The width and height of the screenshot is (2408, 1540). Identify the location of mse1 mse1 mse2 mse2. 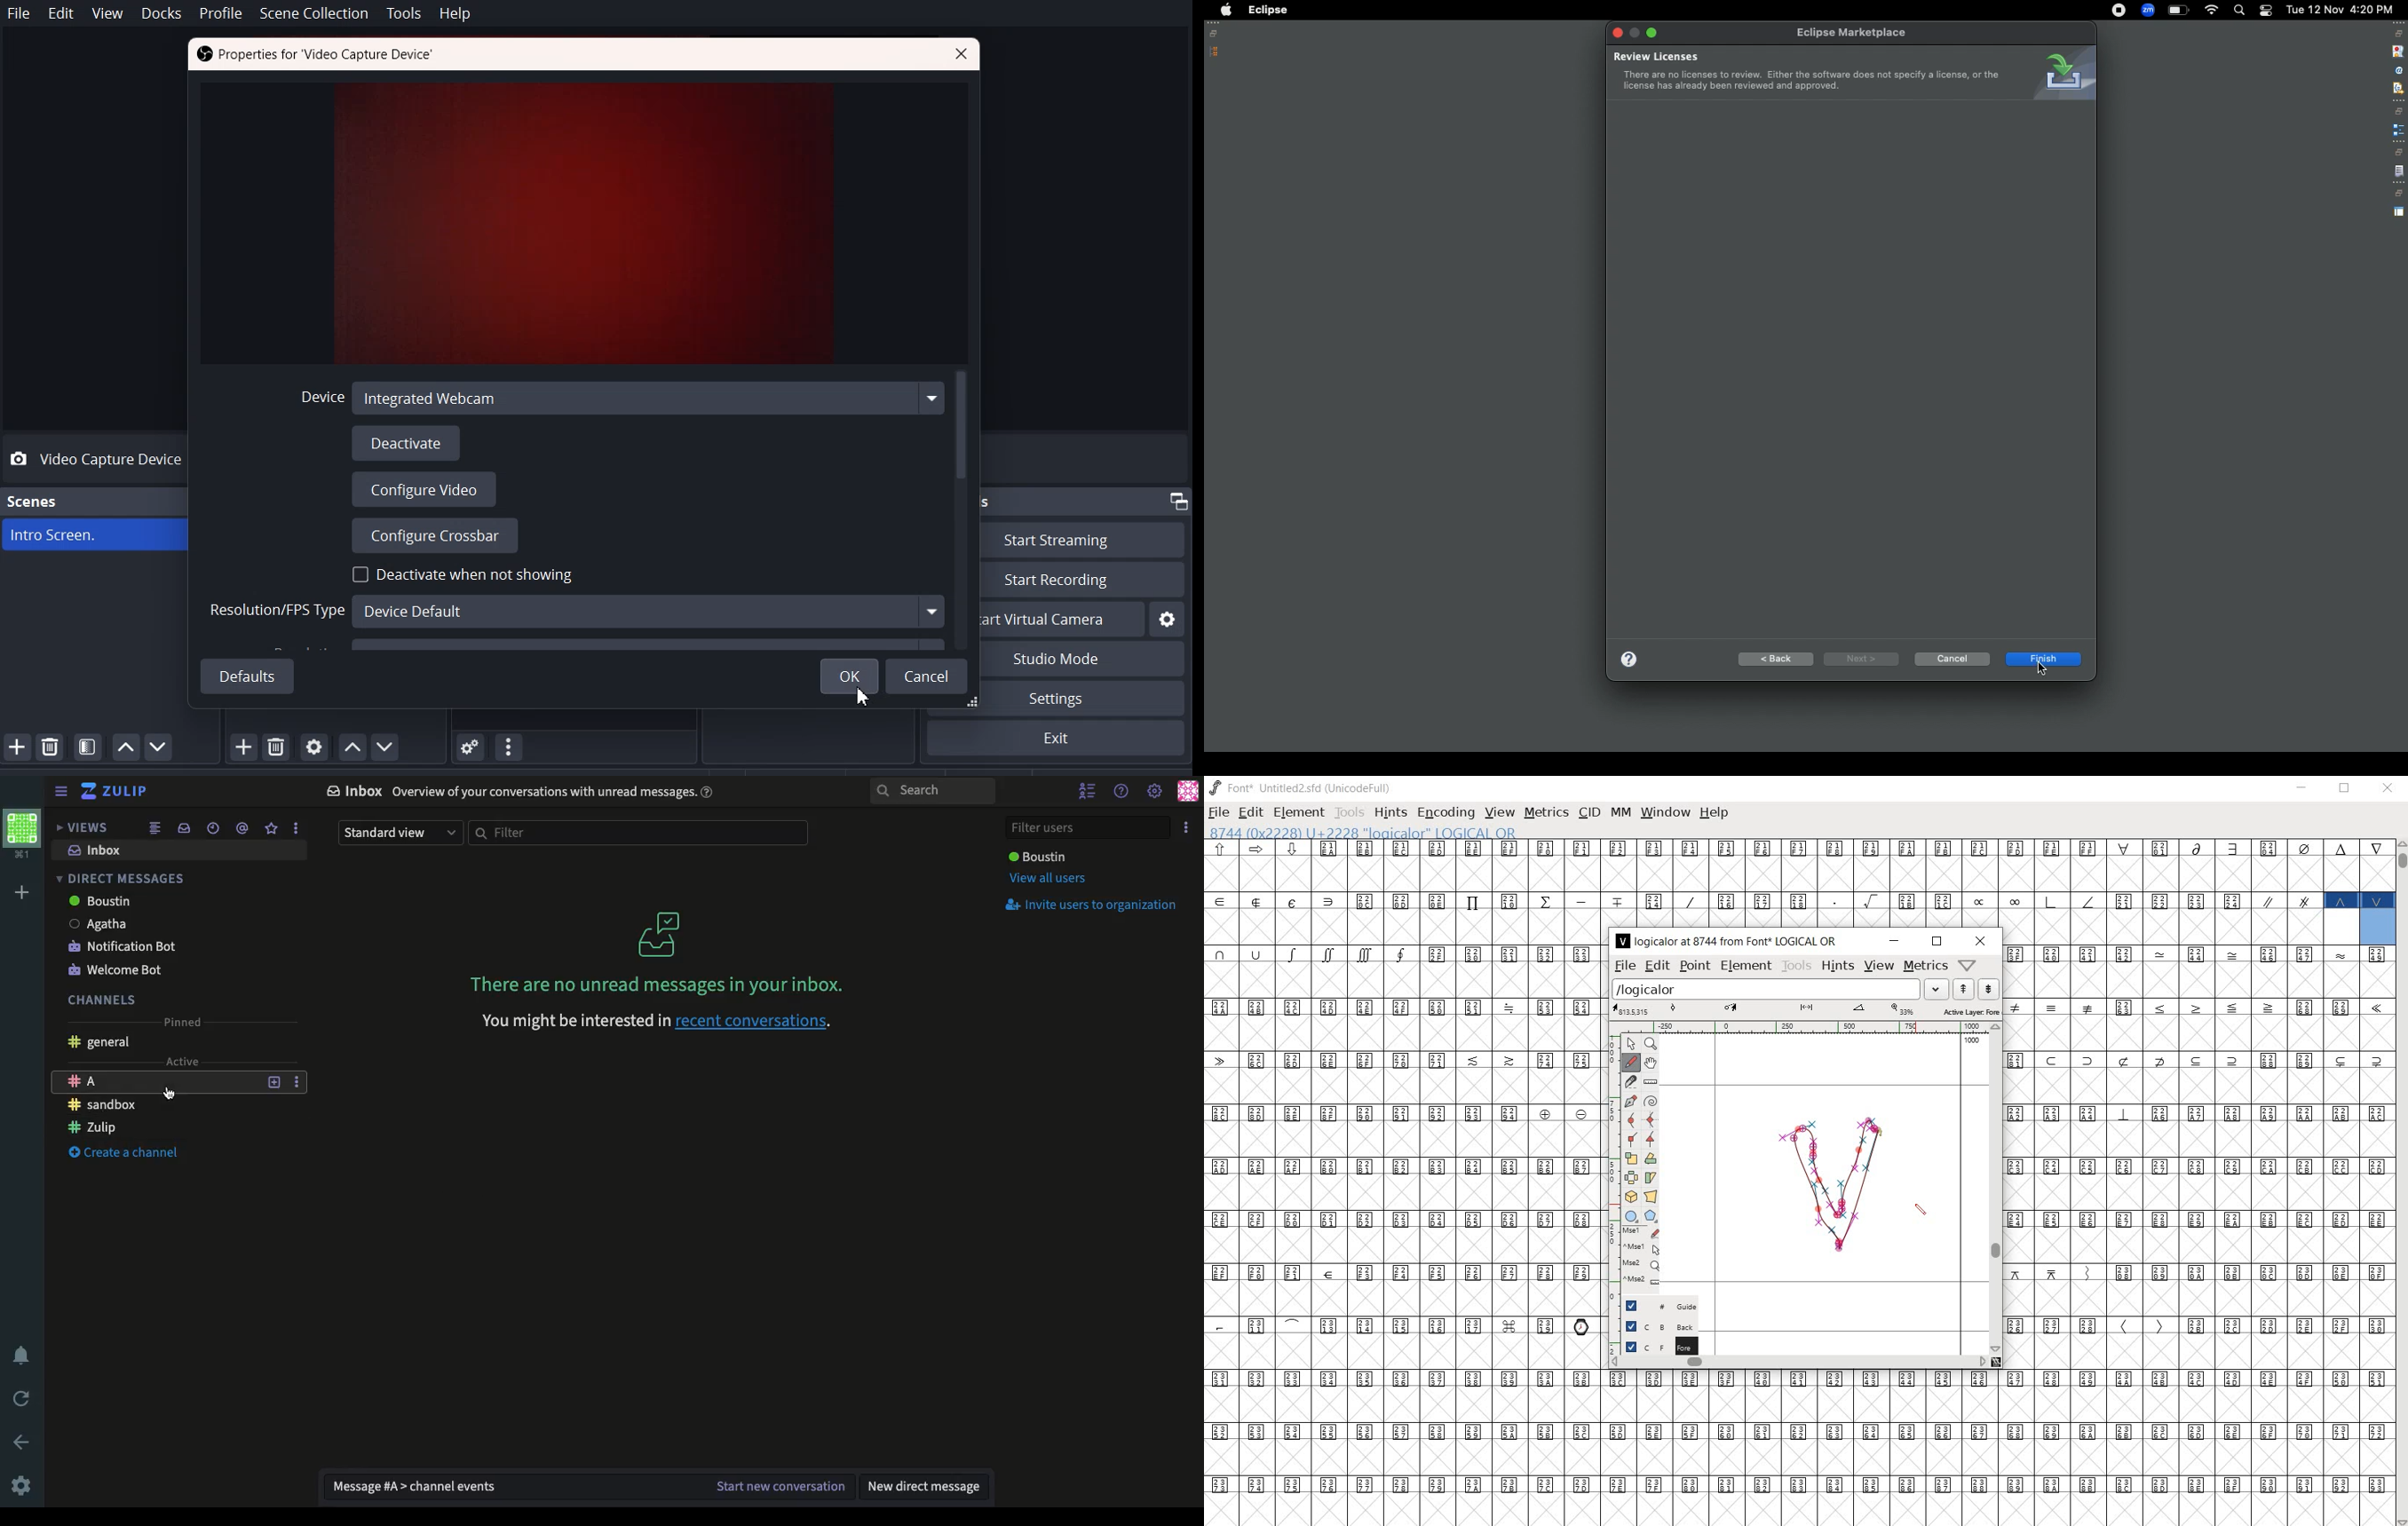
(1636, 1258).